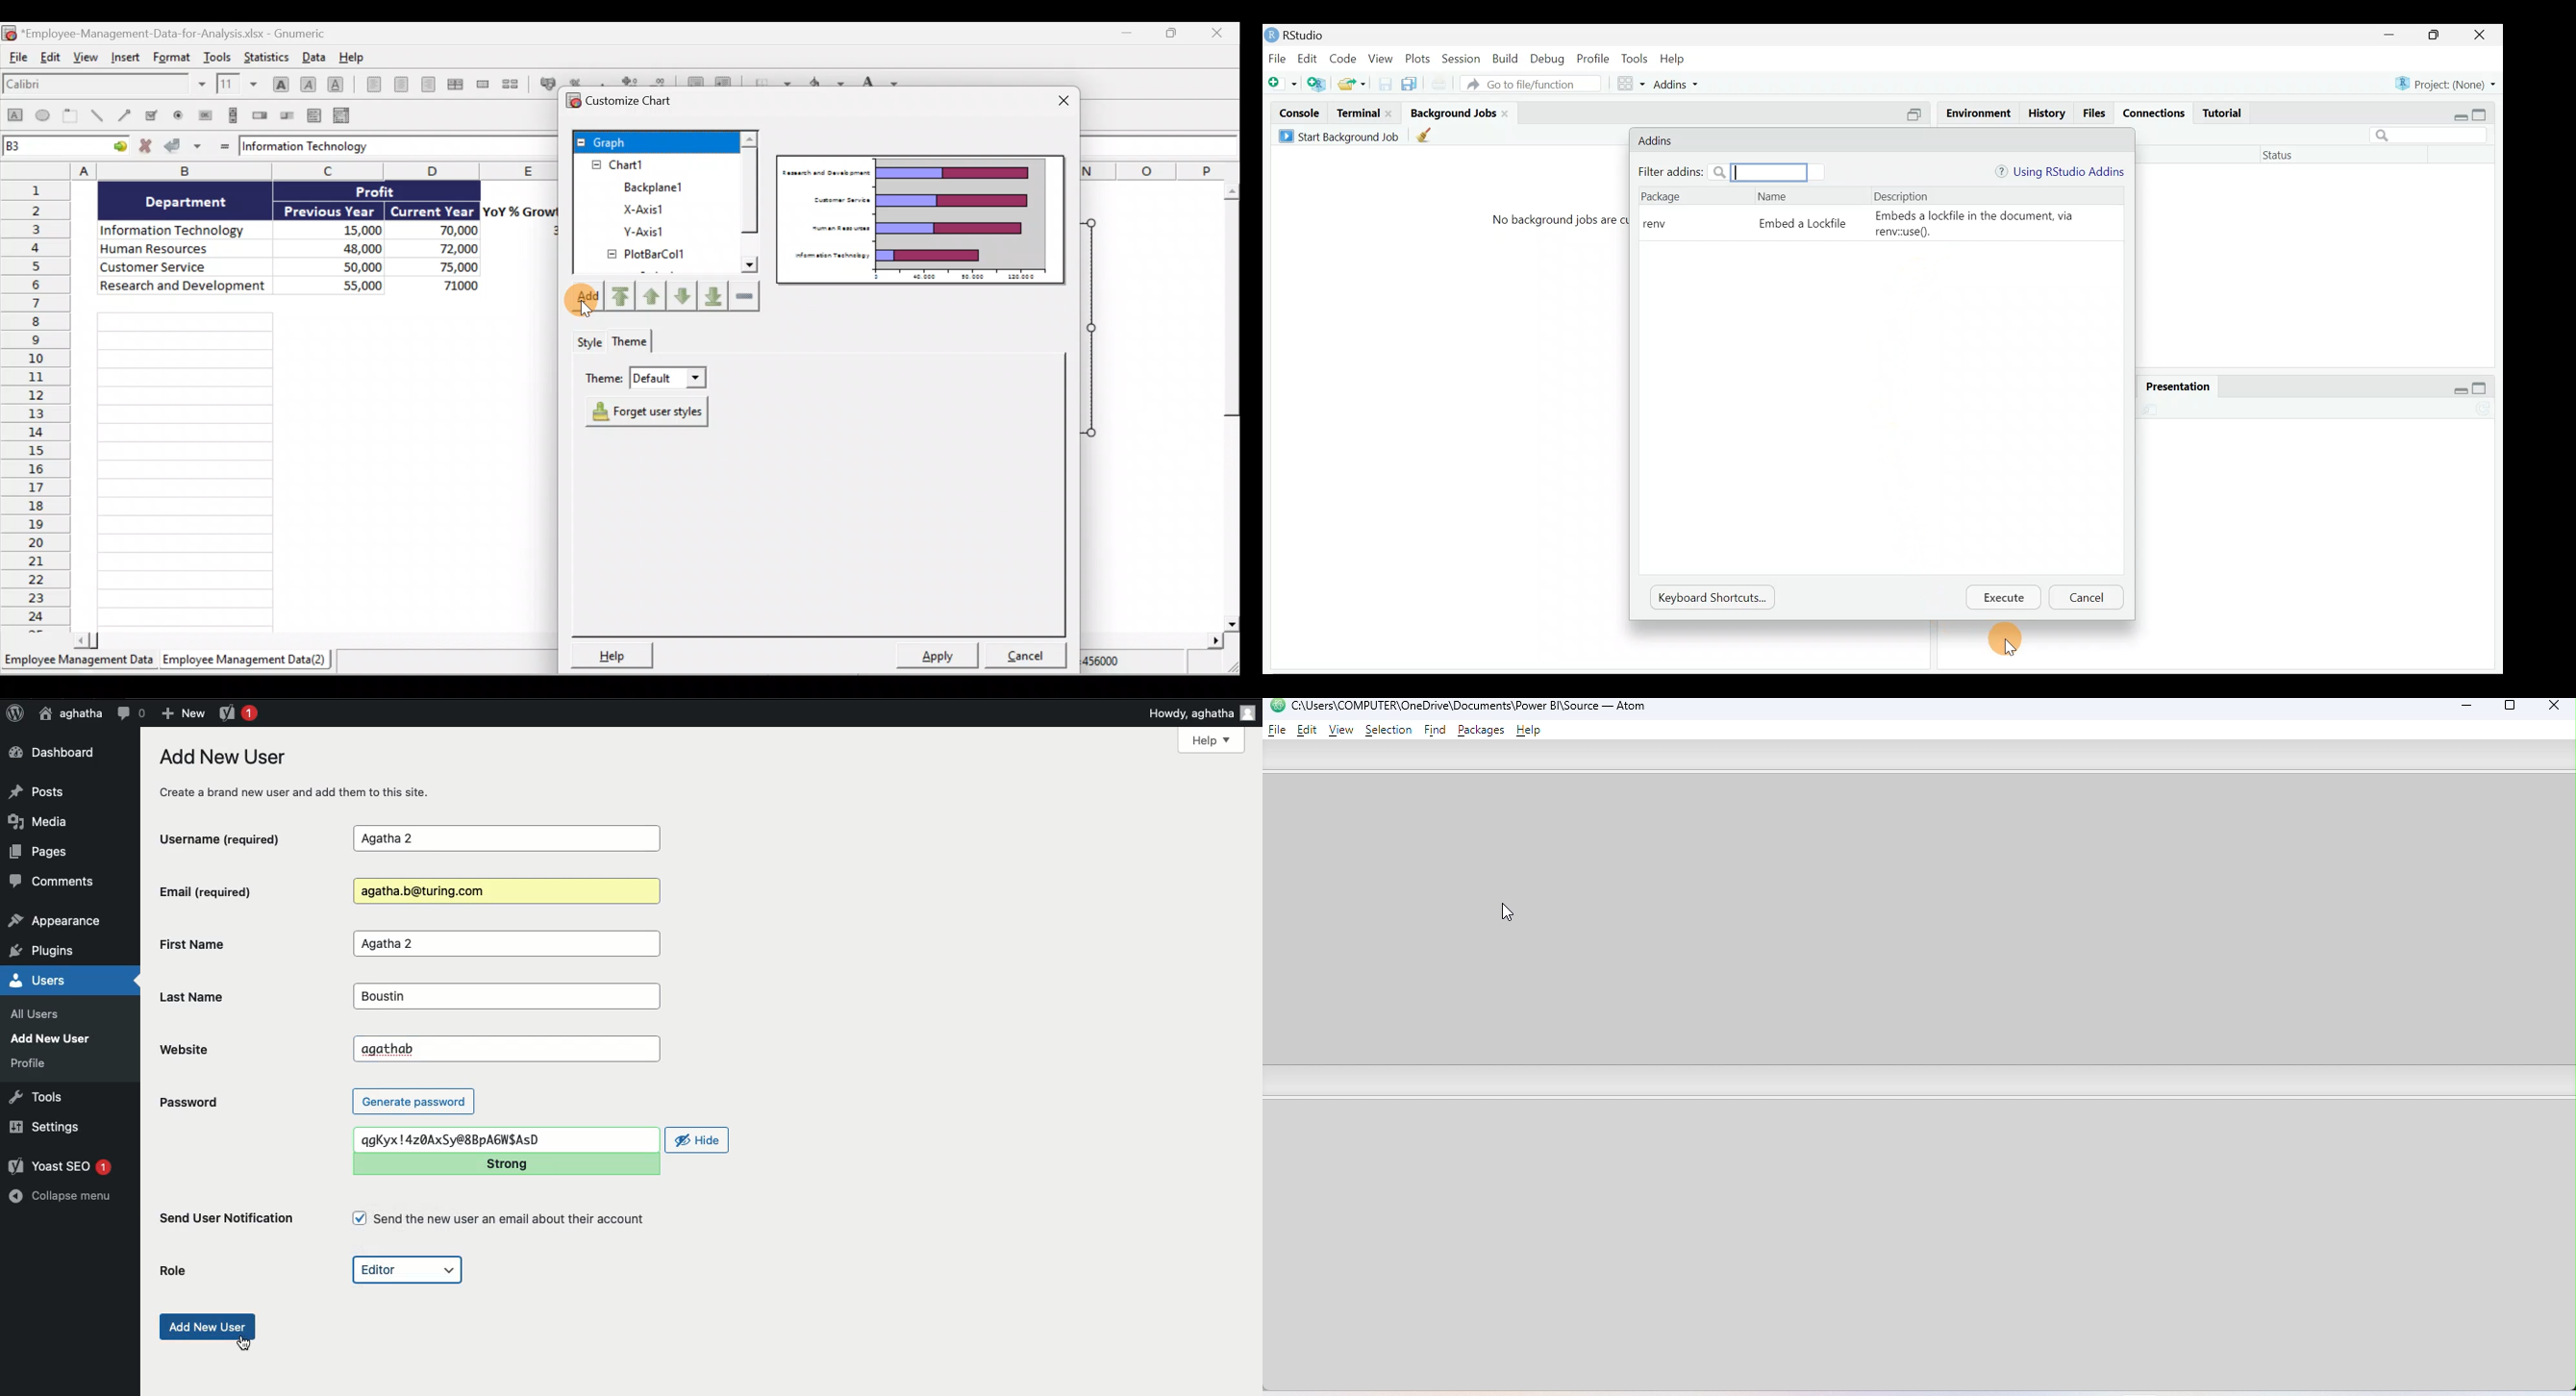 This screenshot has height=1400, width=2576. I want to click on Edit, so click(2108, 410).